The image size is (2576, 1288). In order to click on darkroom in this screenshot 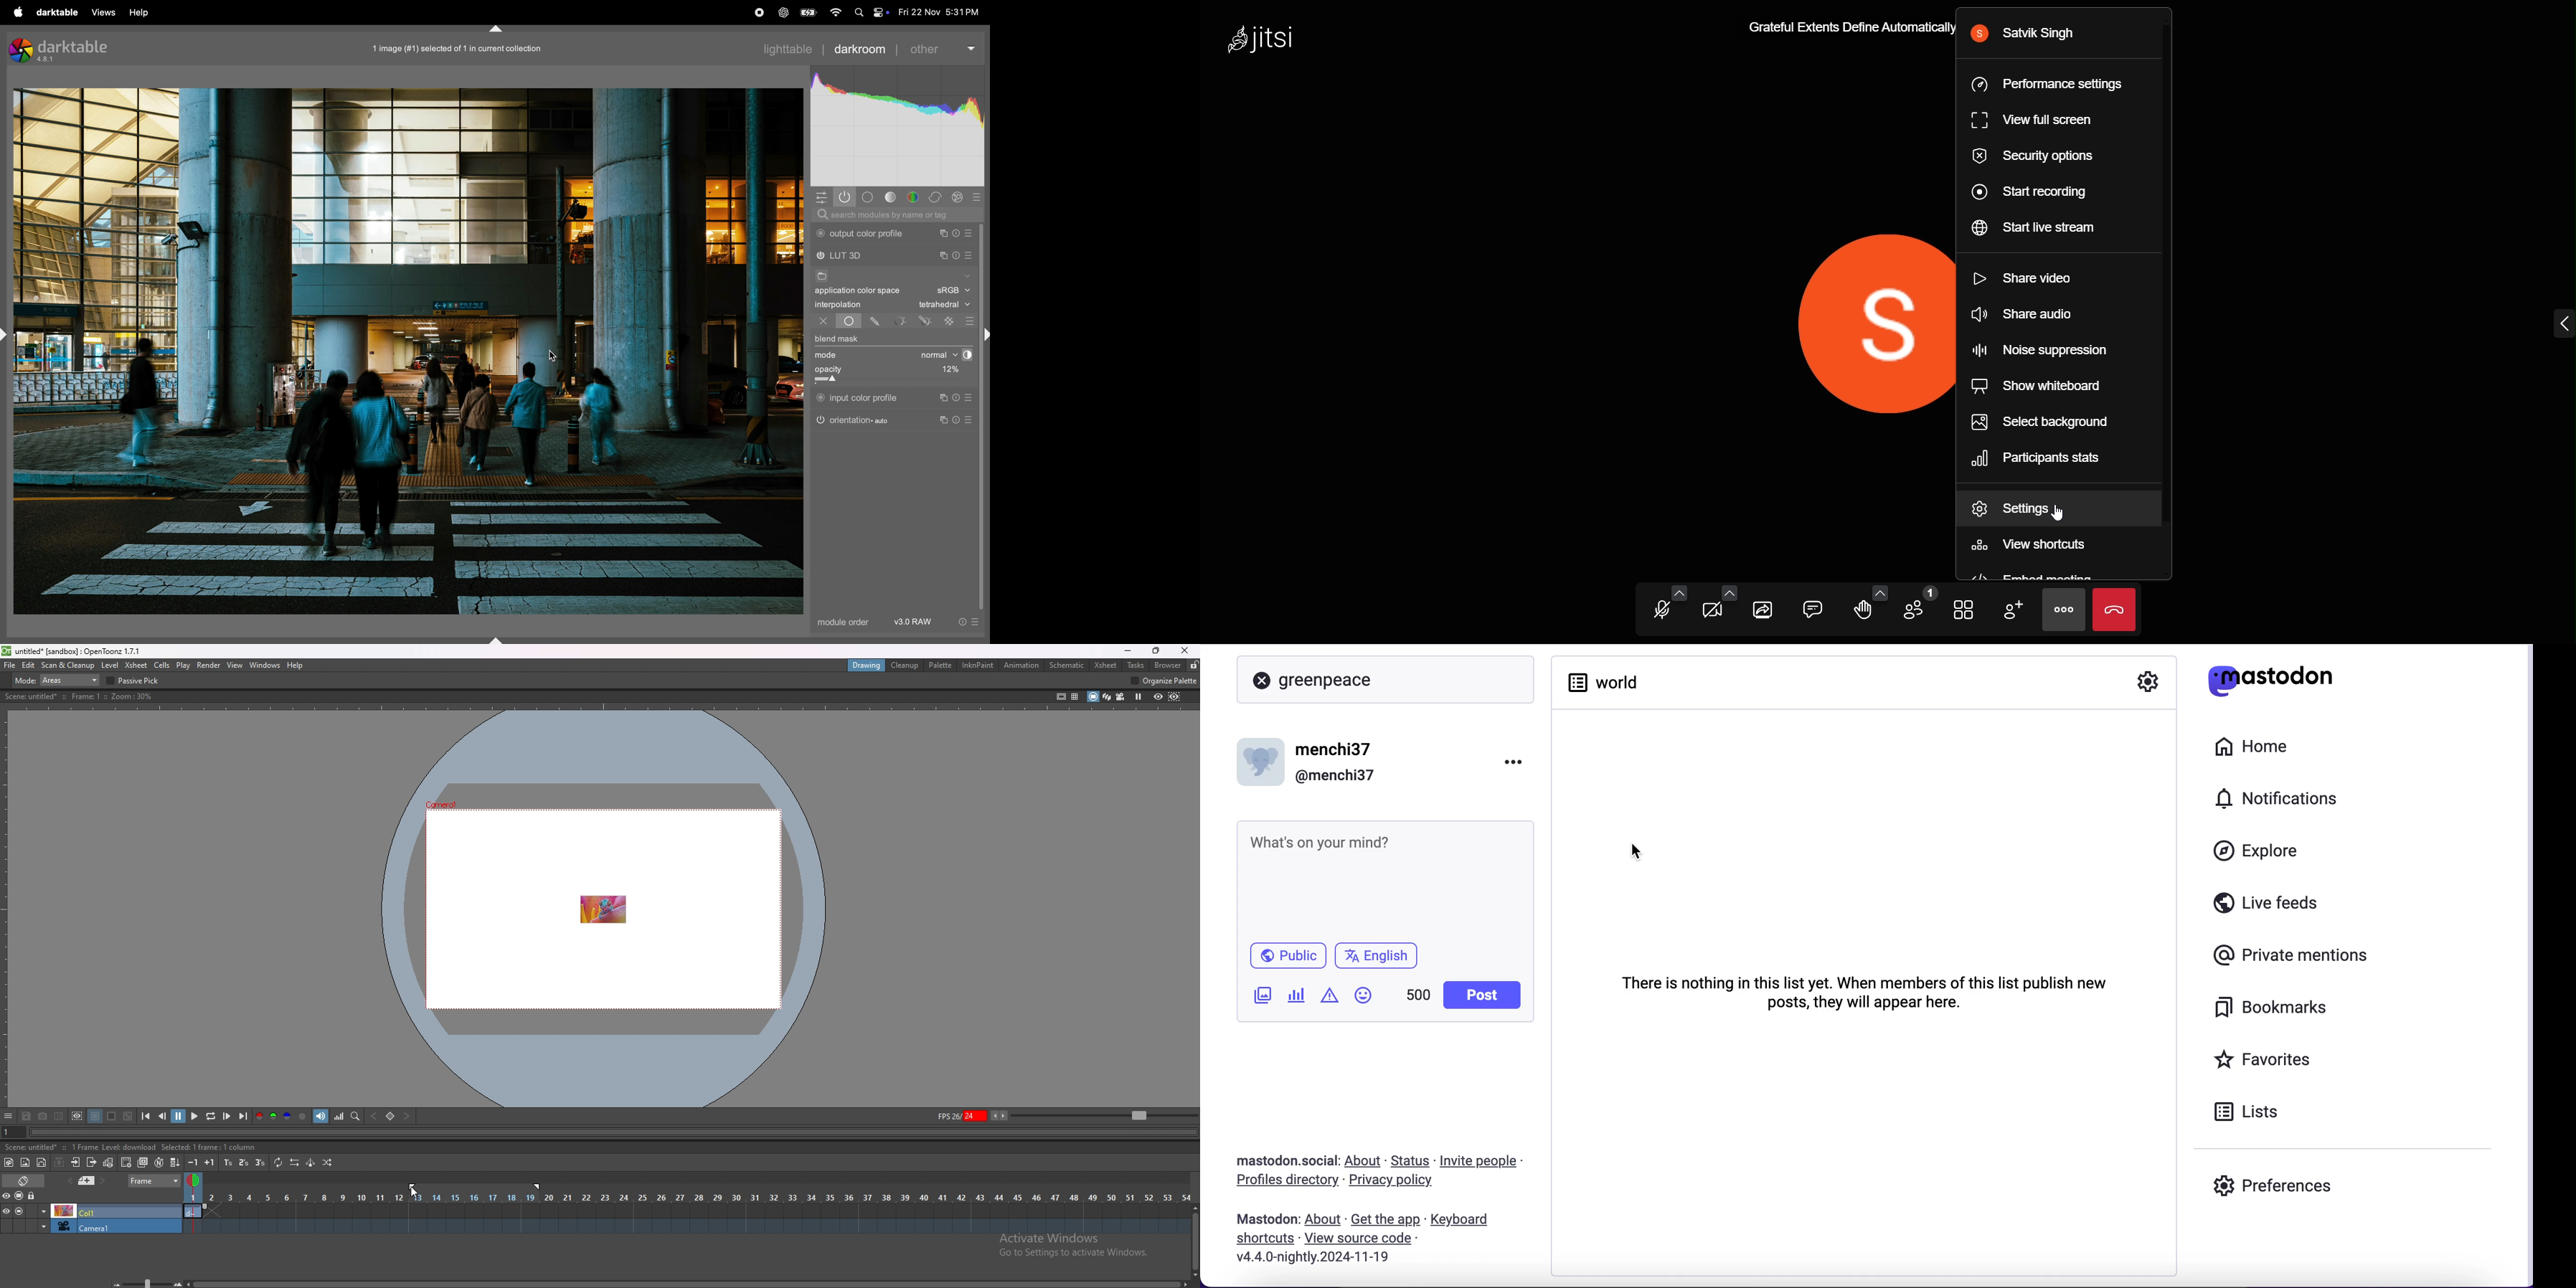, I will do `click(860, 48)`.